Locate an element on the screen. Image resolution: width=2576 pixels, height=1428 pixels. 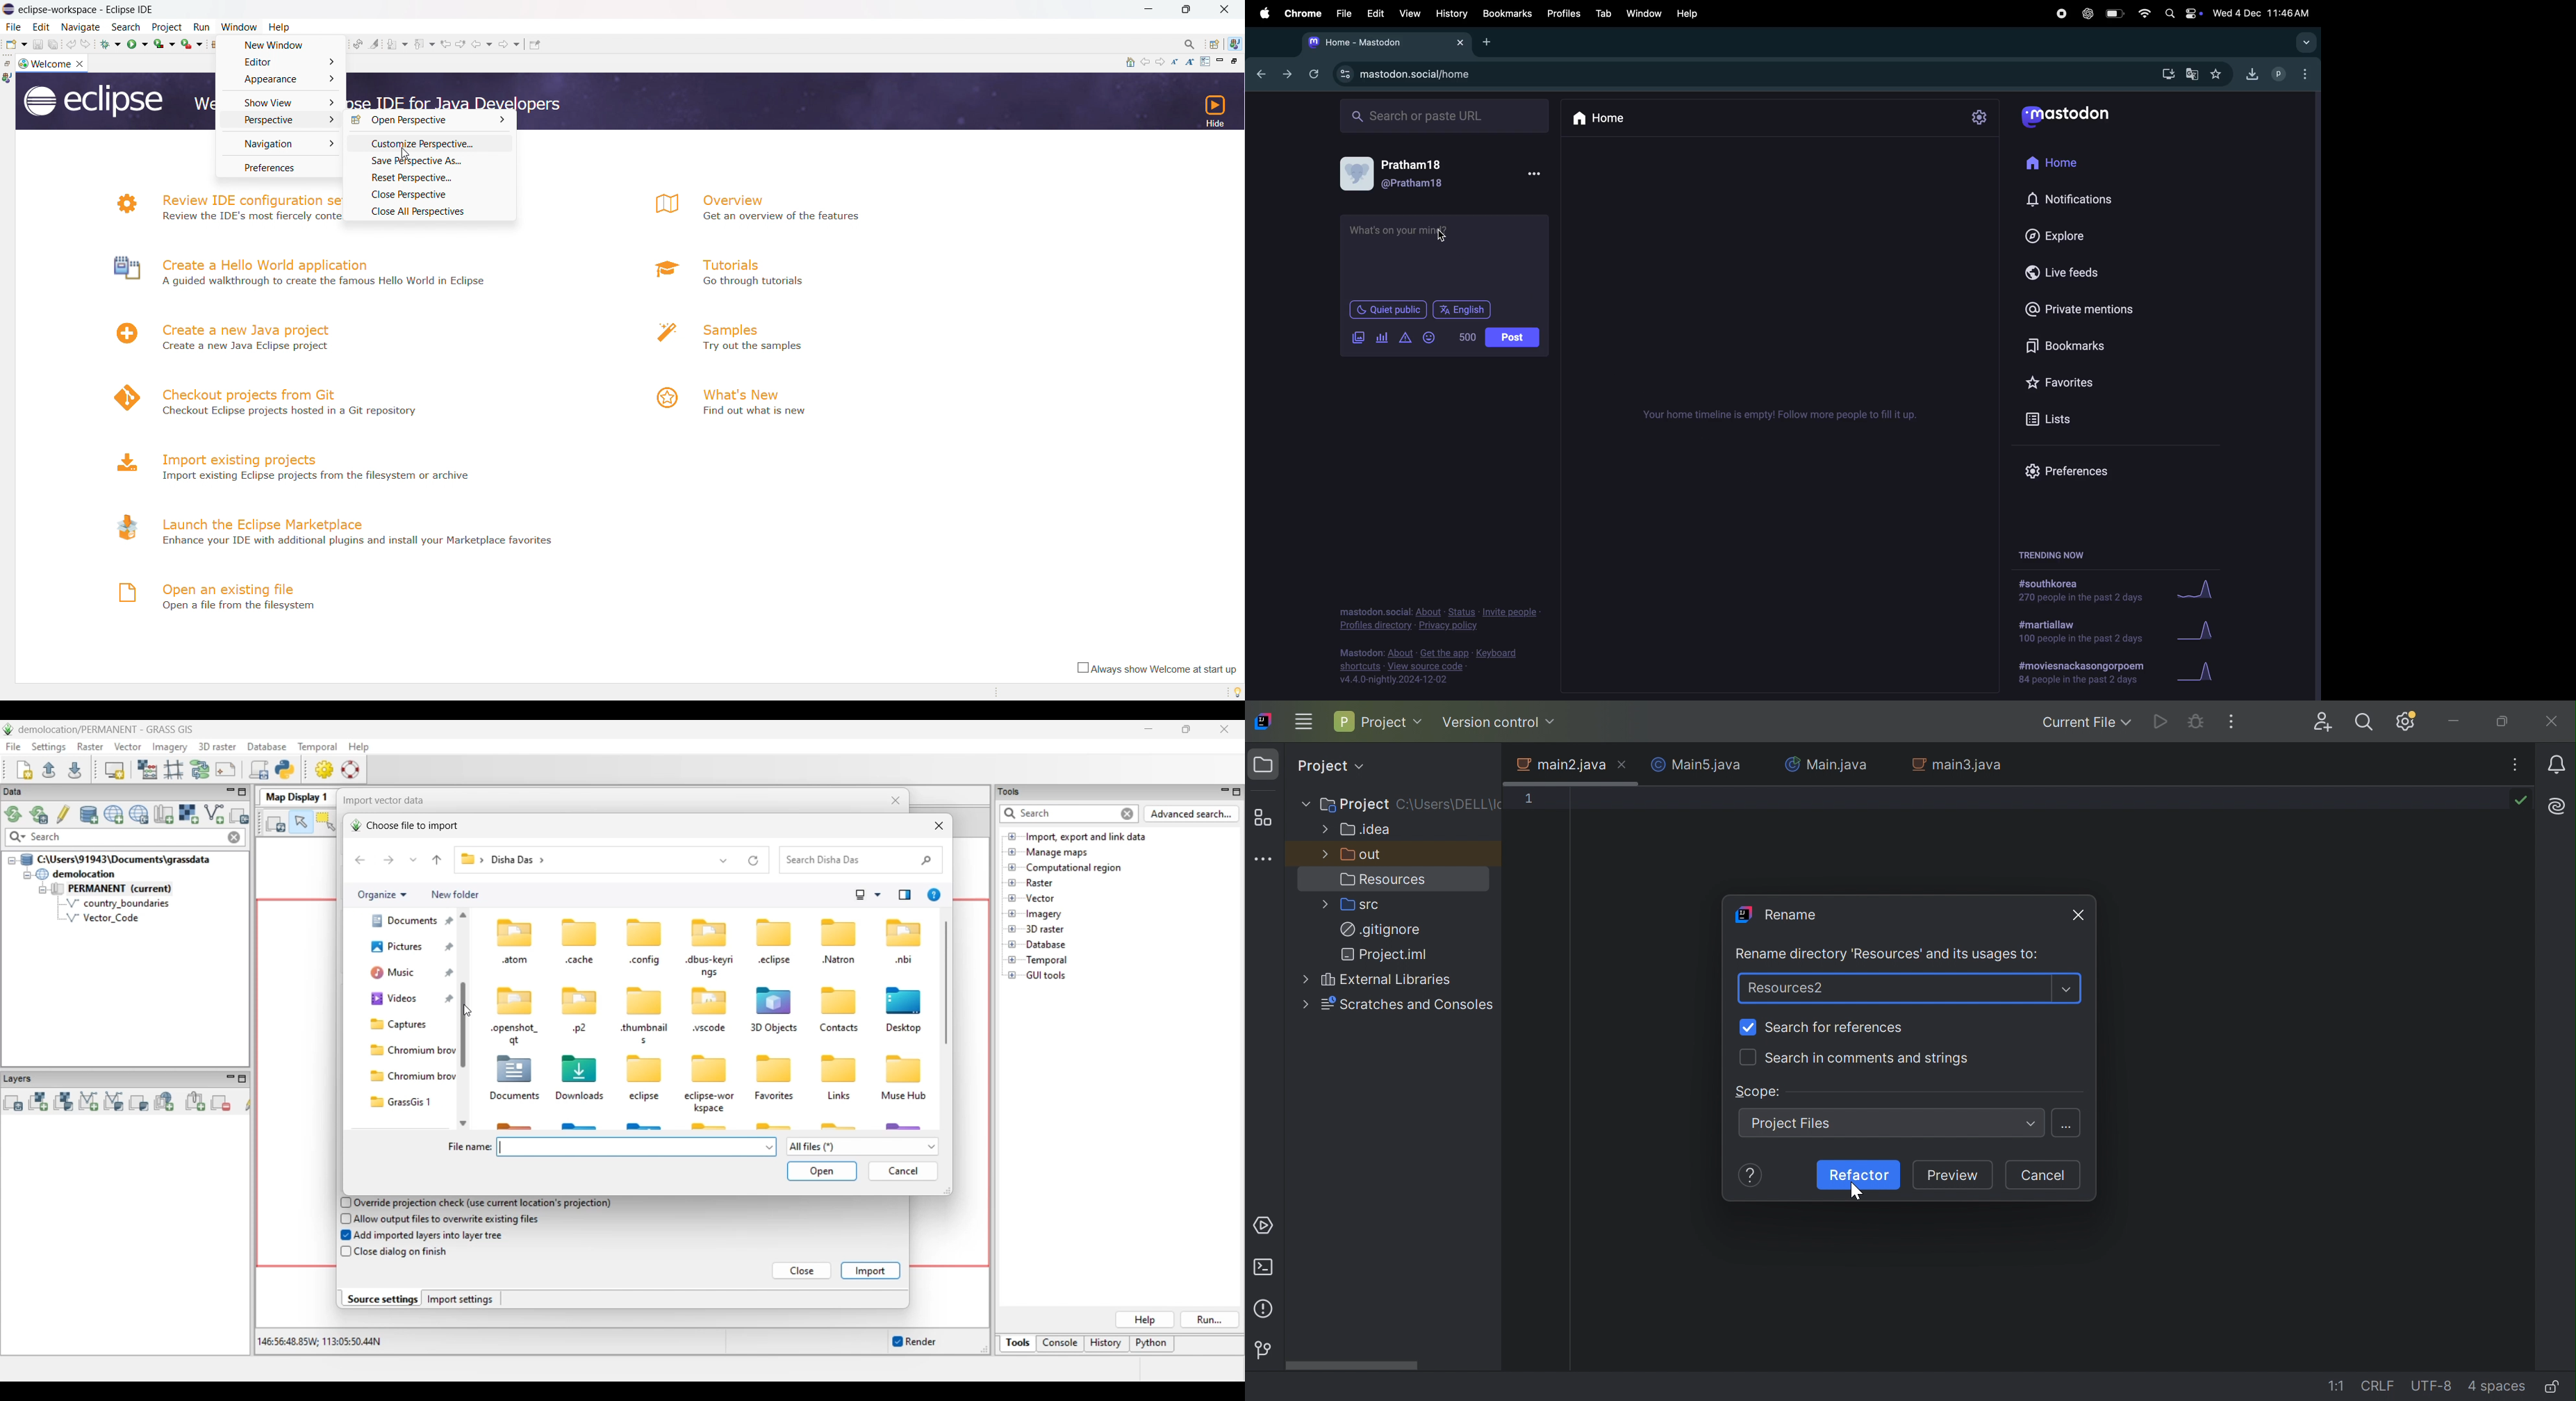
editor is located at coordinates (279, 62).